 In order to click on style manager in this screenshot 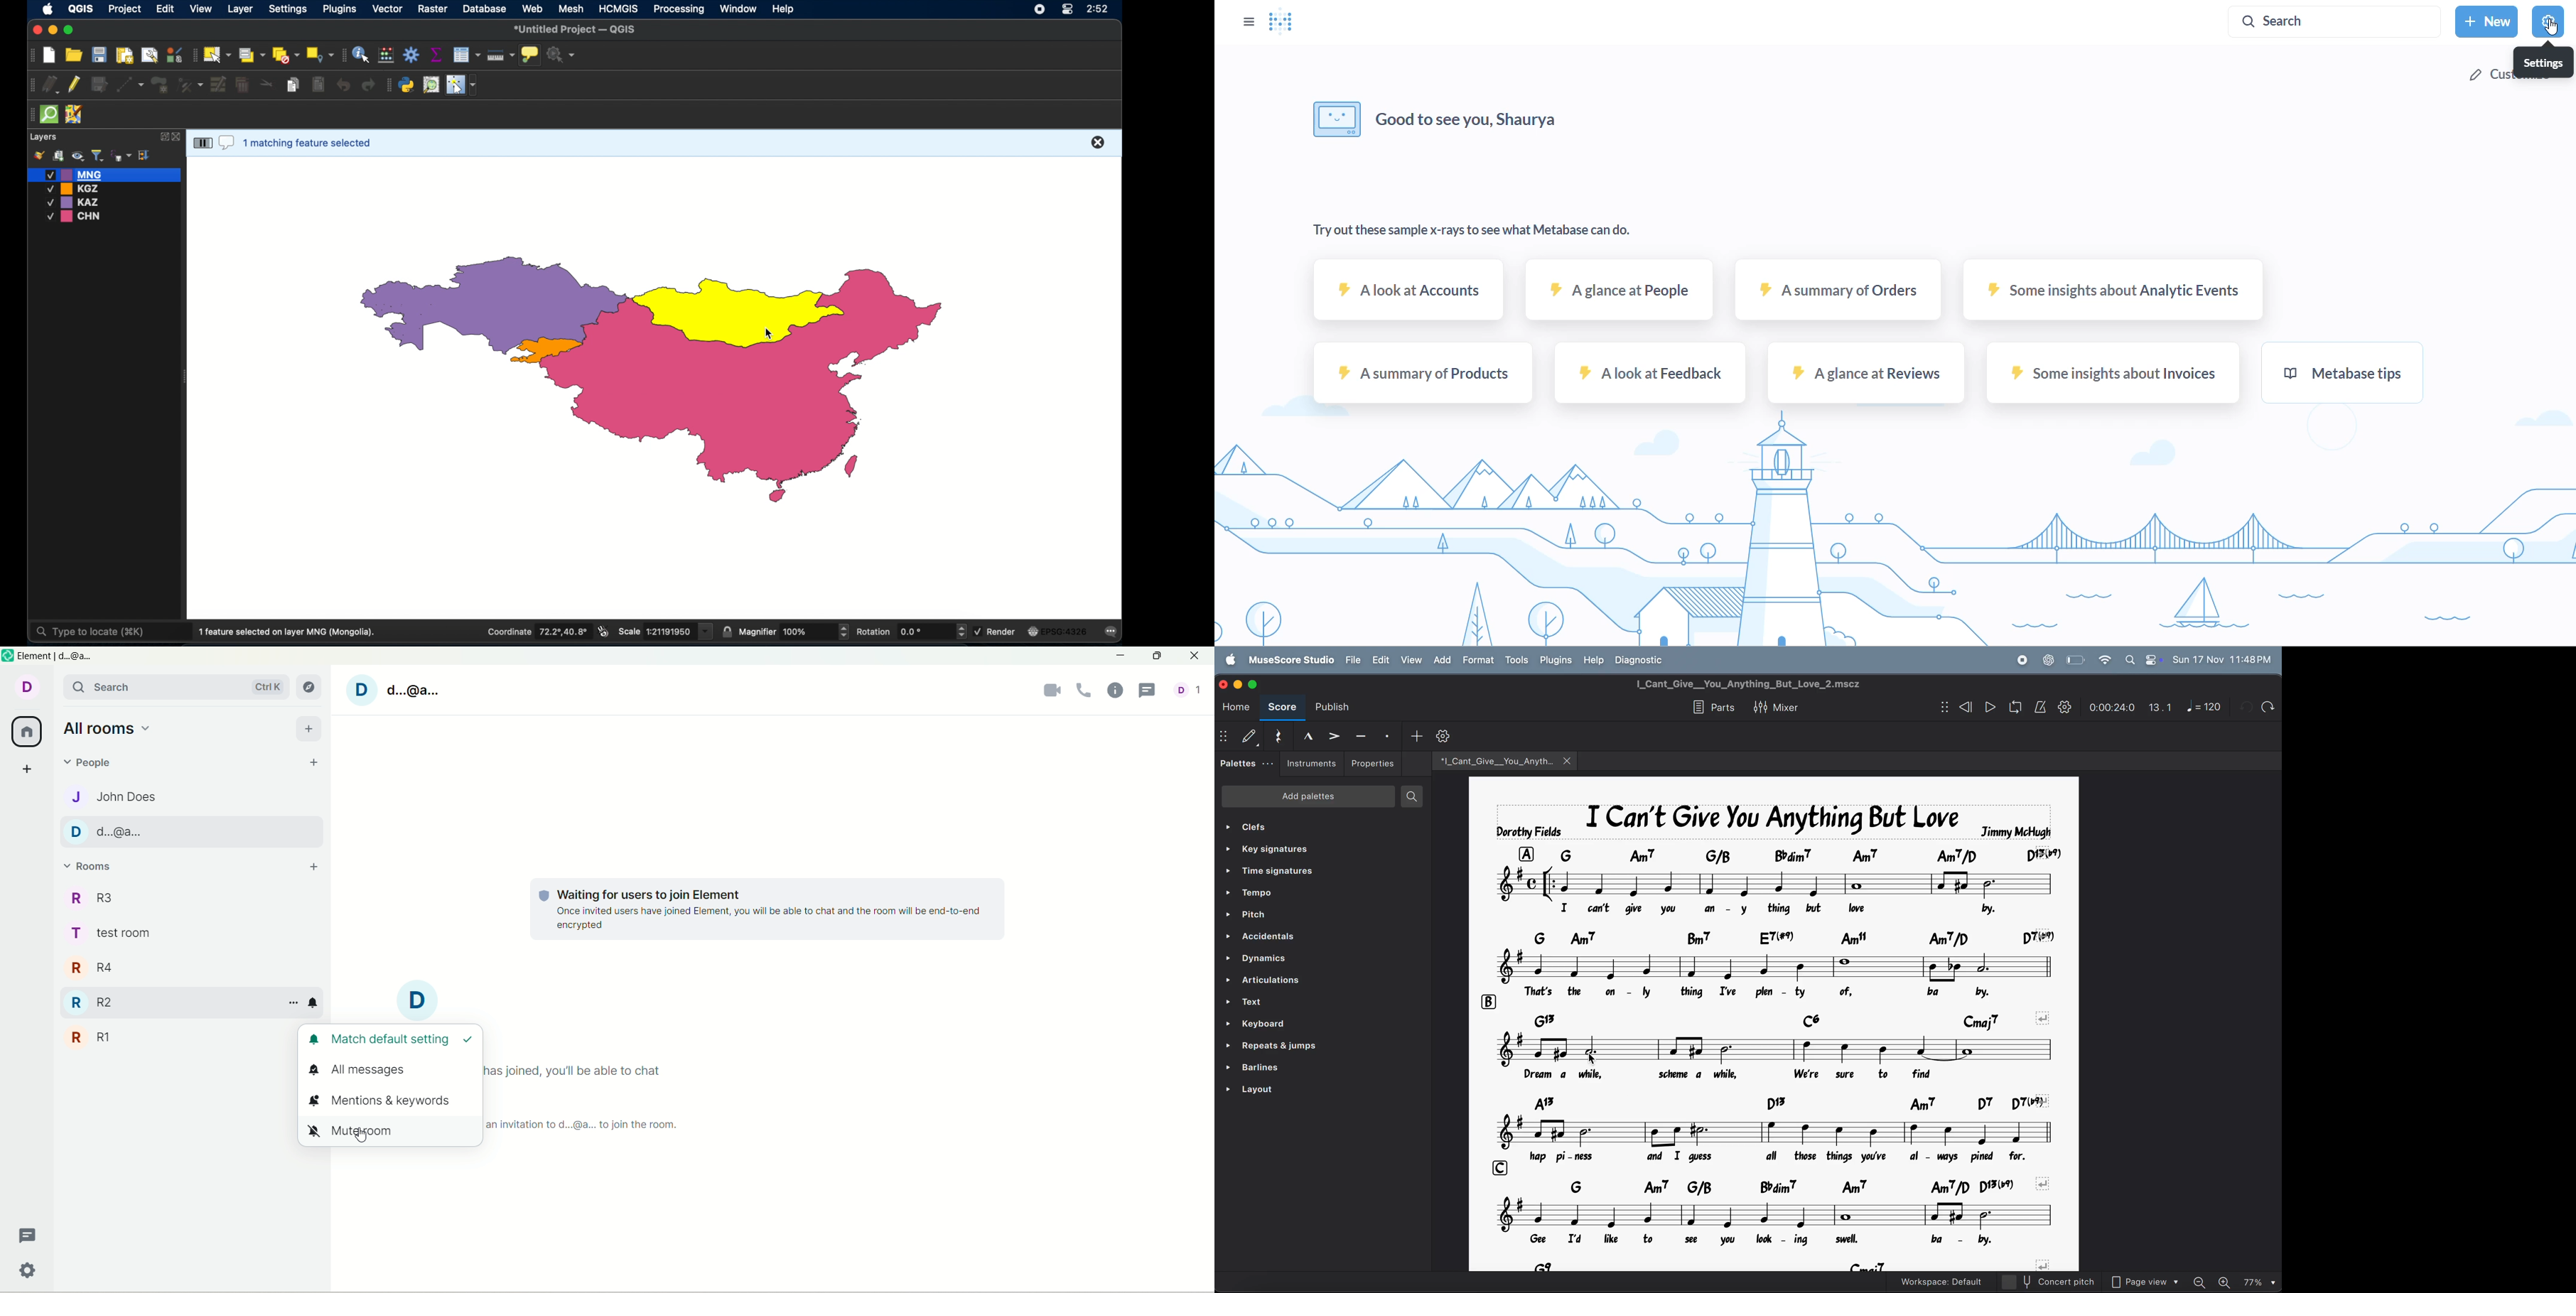, I will do `click(174, 53)`.